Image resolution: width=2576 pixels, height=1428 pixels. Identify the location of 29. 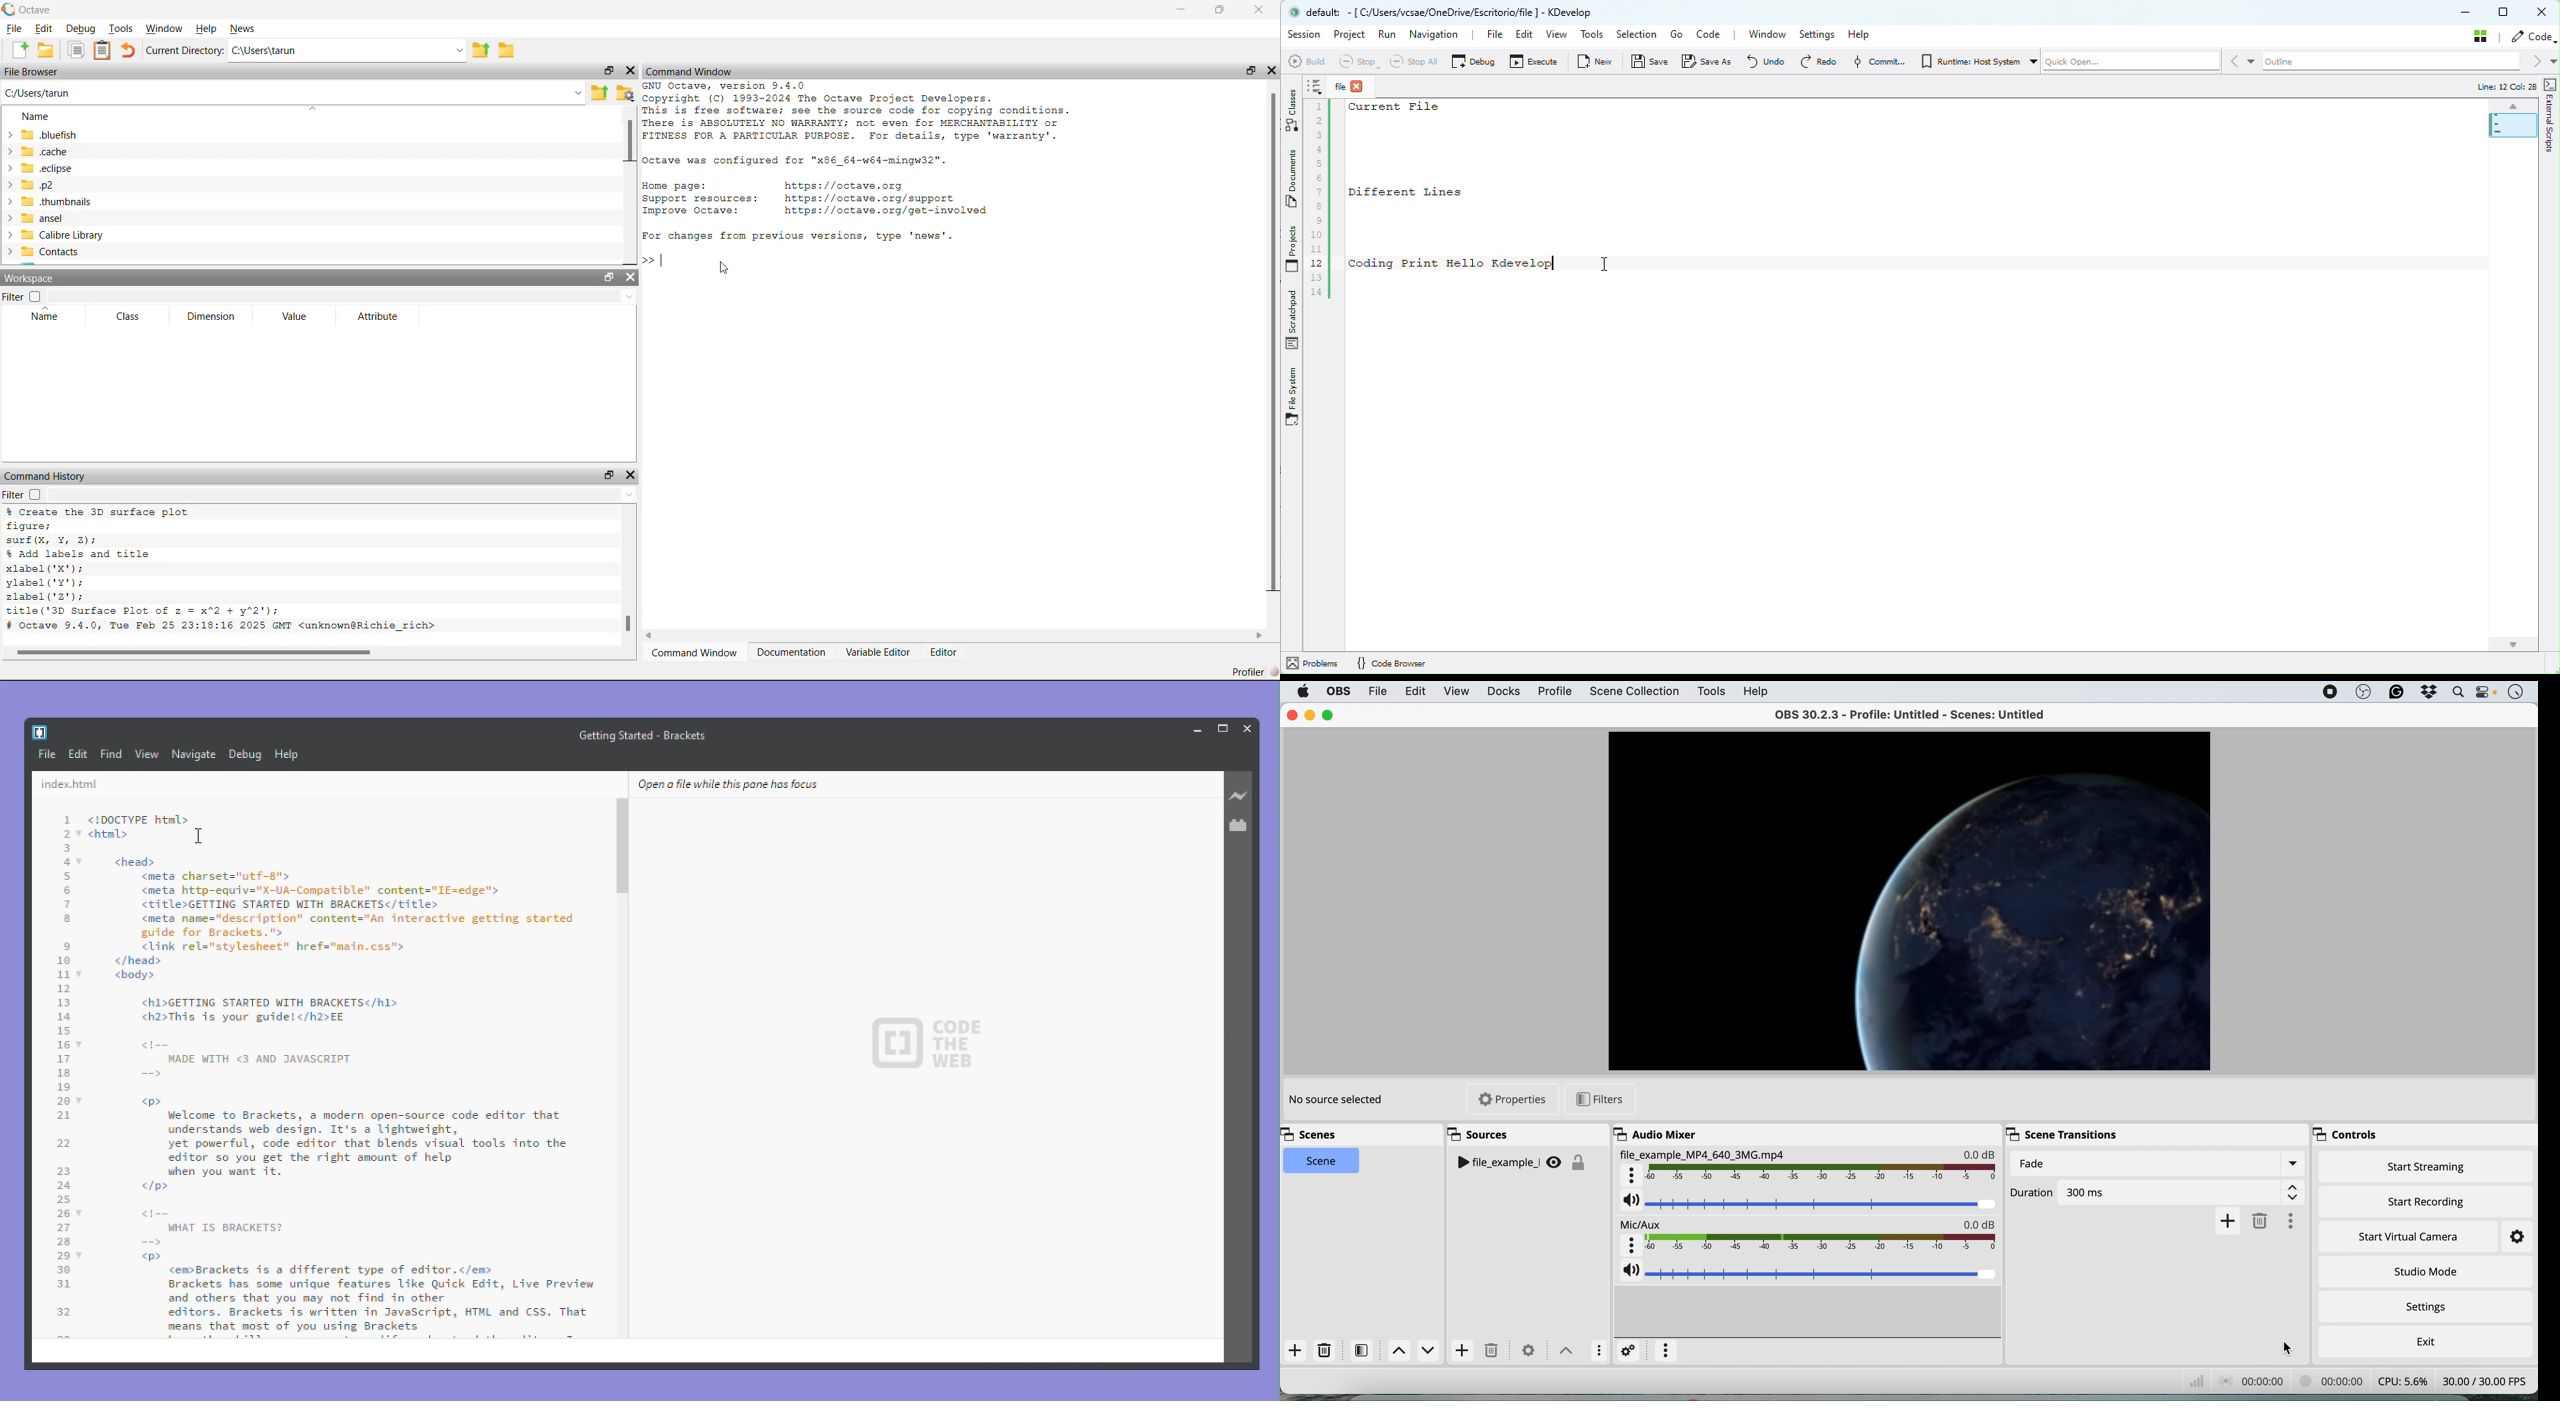
(63, 1256).